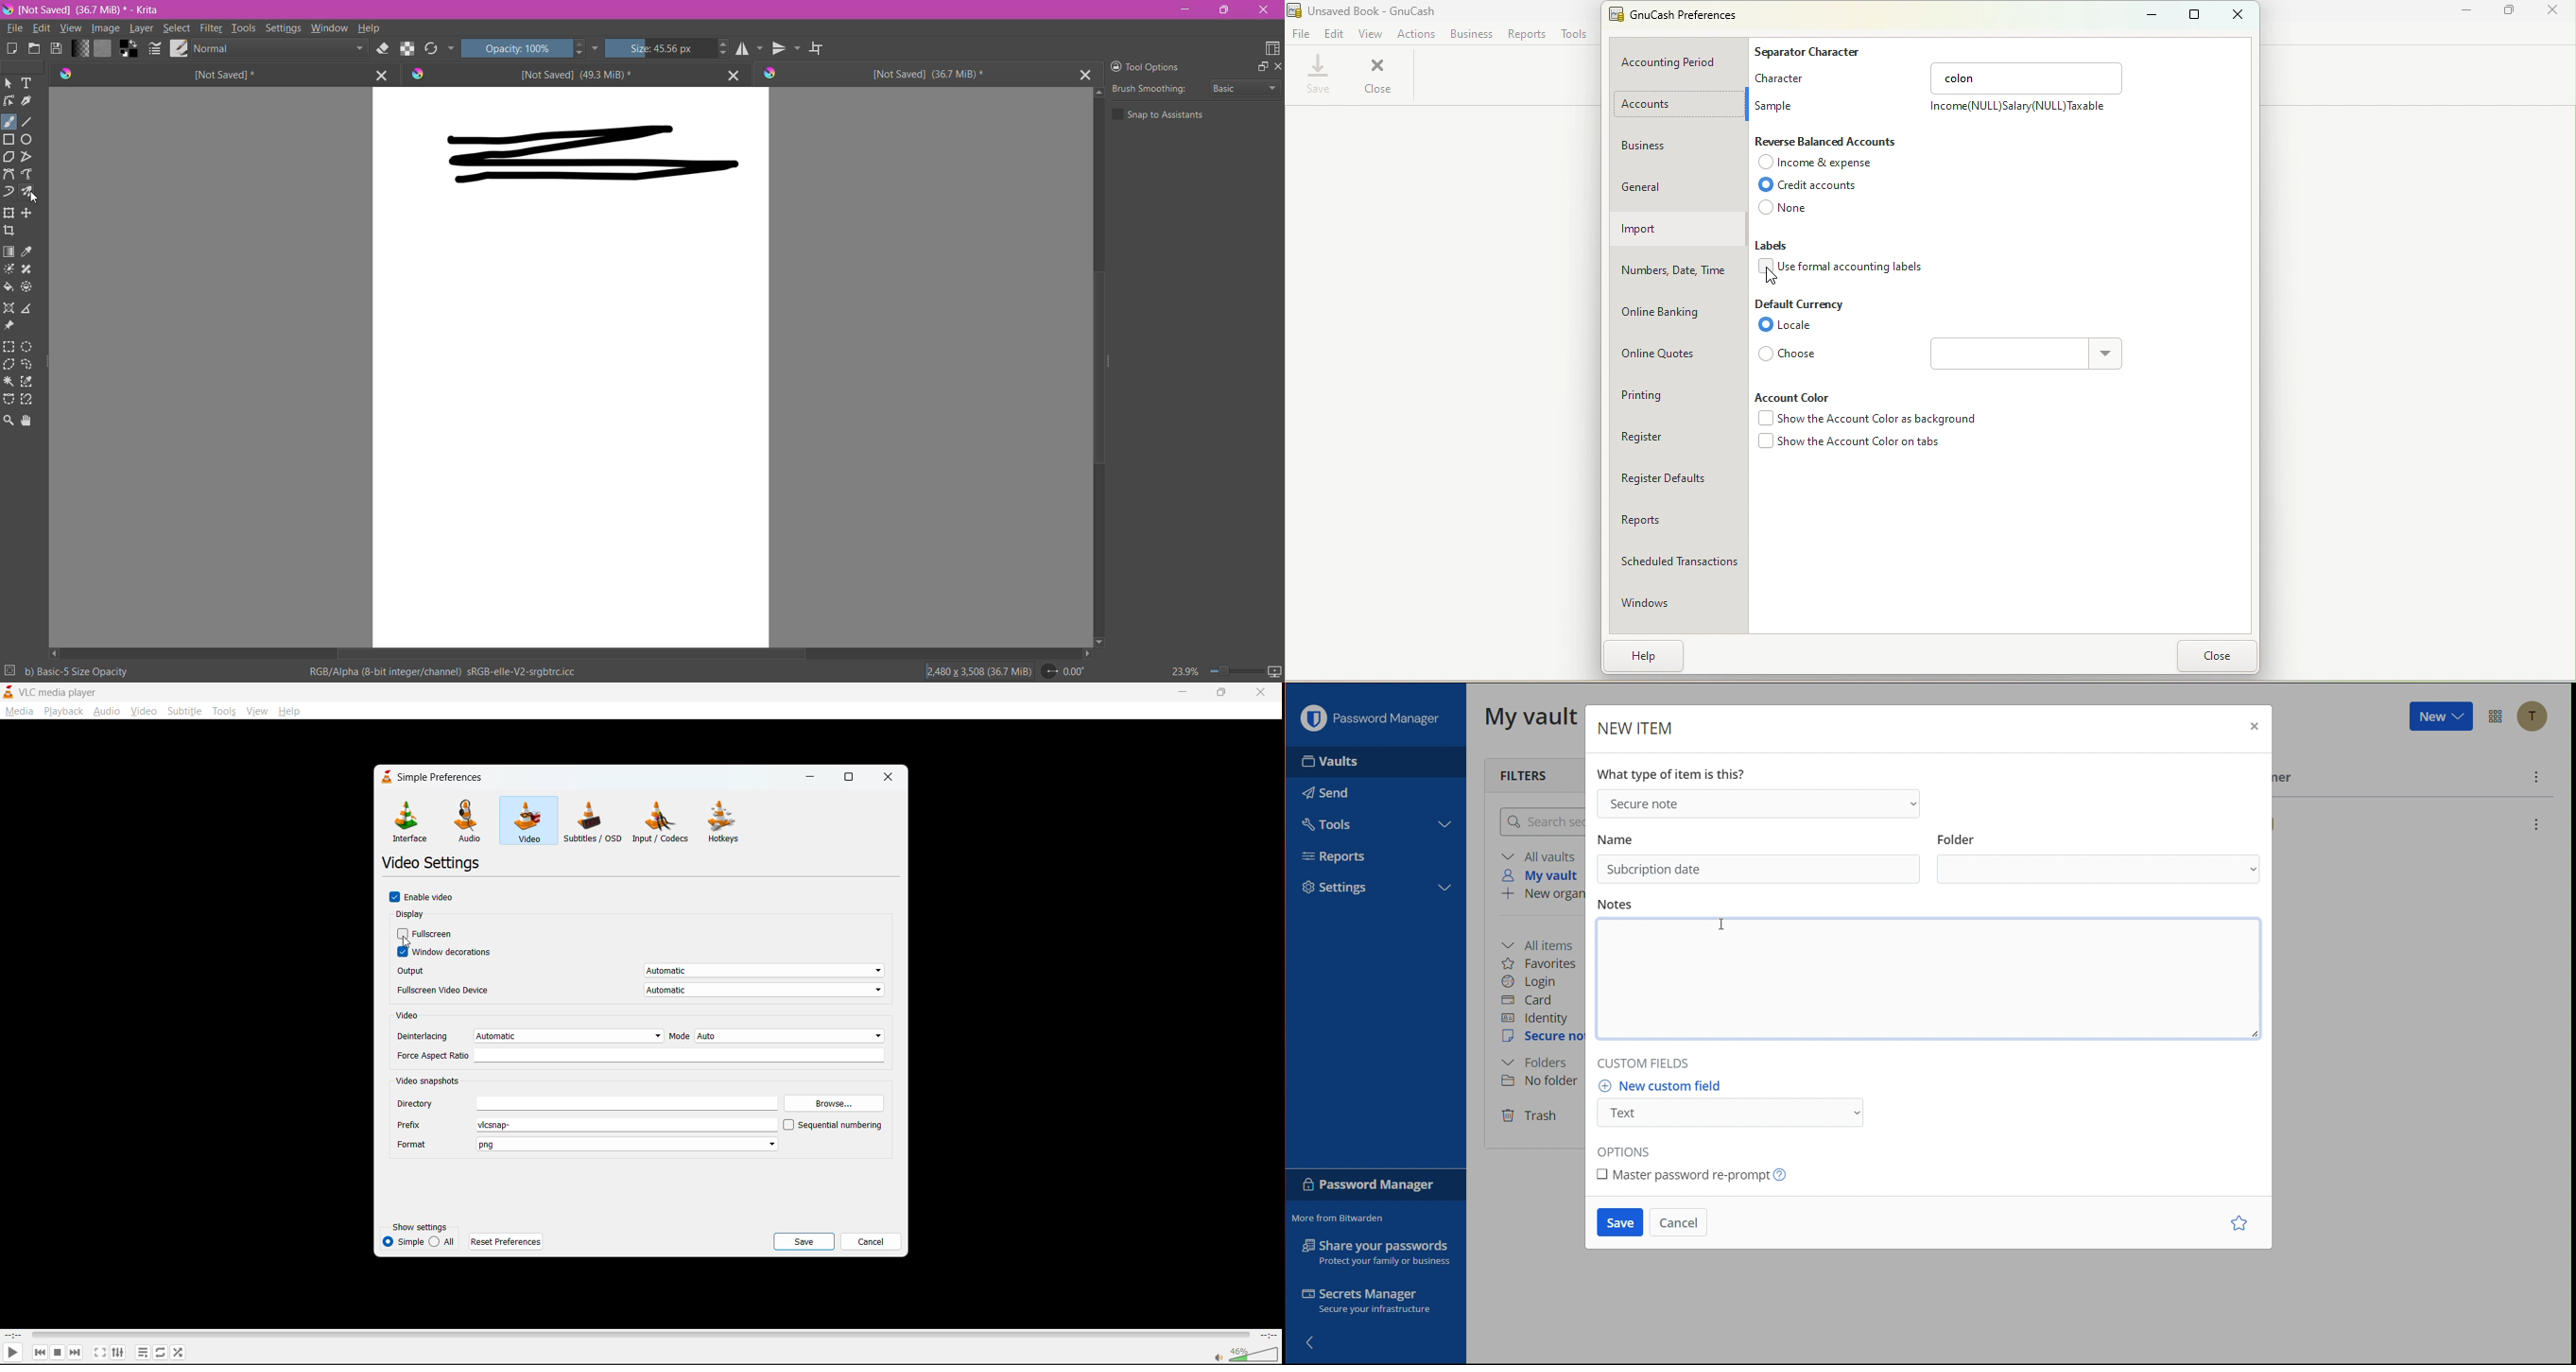 The image size is (2576, 1372). I want to click on Line Tool, so click(28, 122).